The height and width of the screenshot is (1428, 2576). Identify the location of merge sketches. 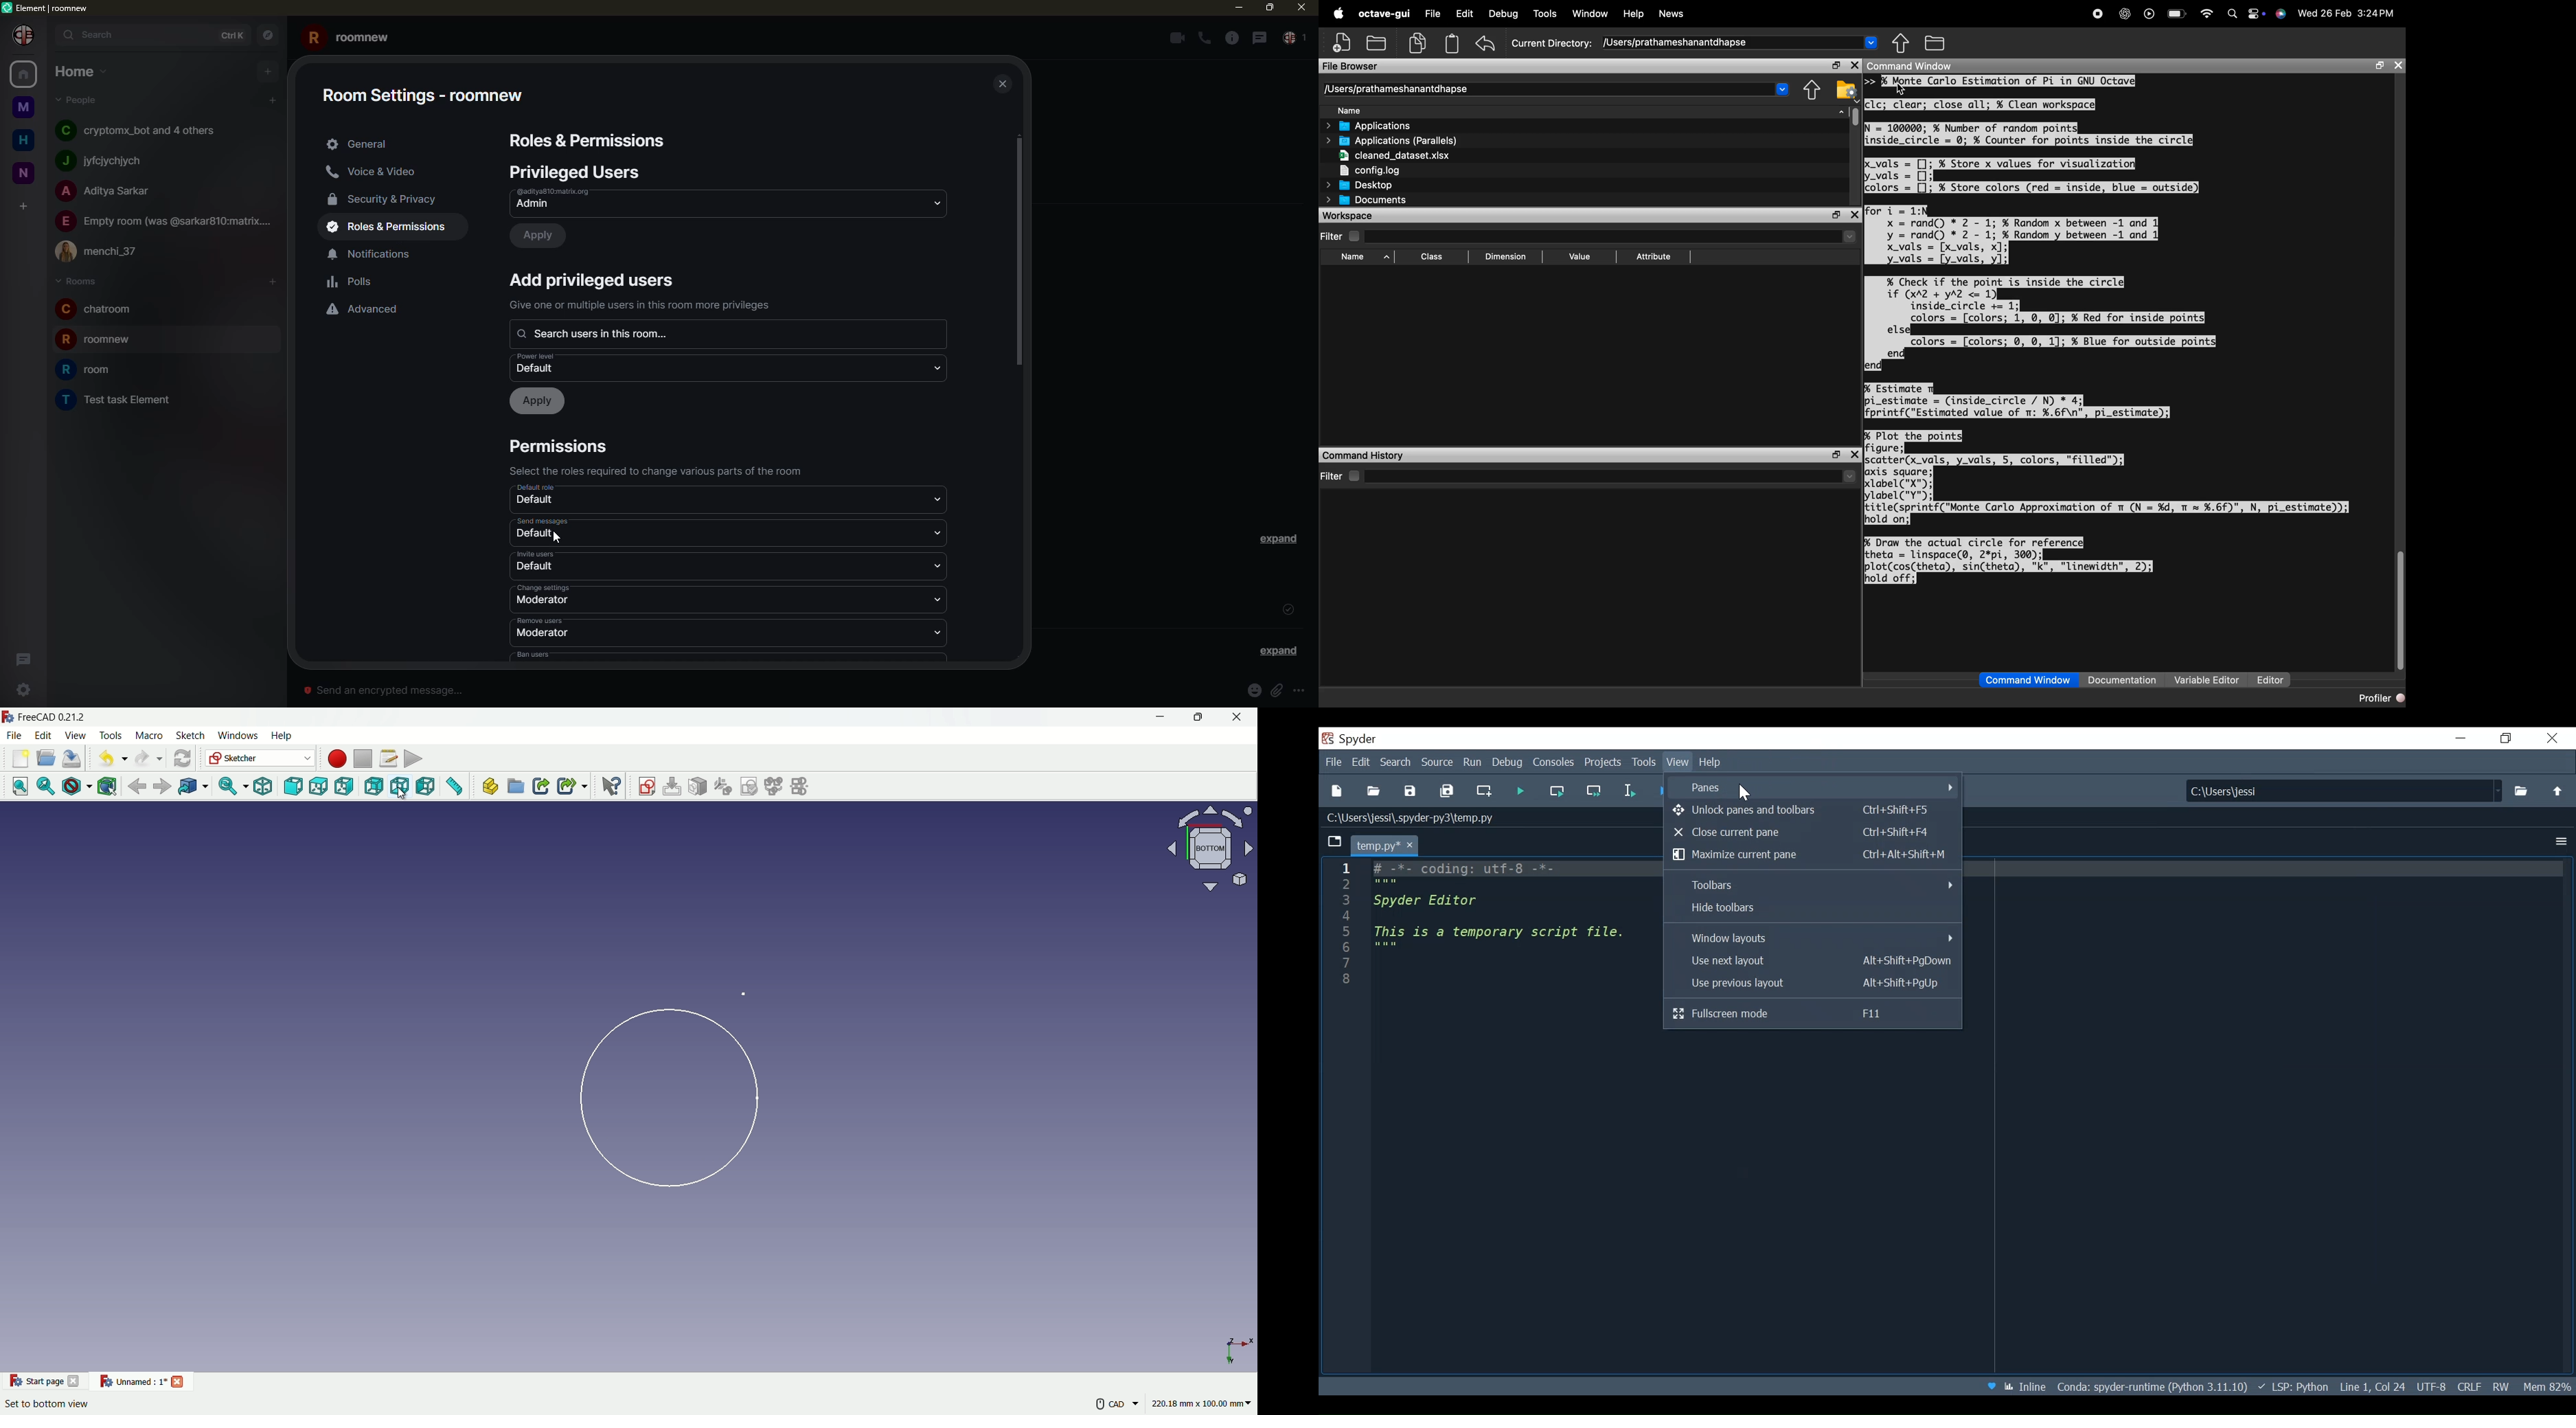
(775, 787).